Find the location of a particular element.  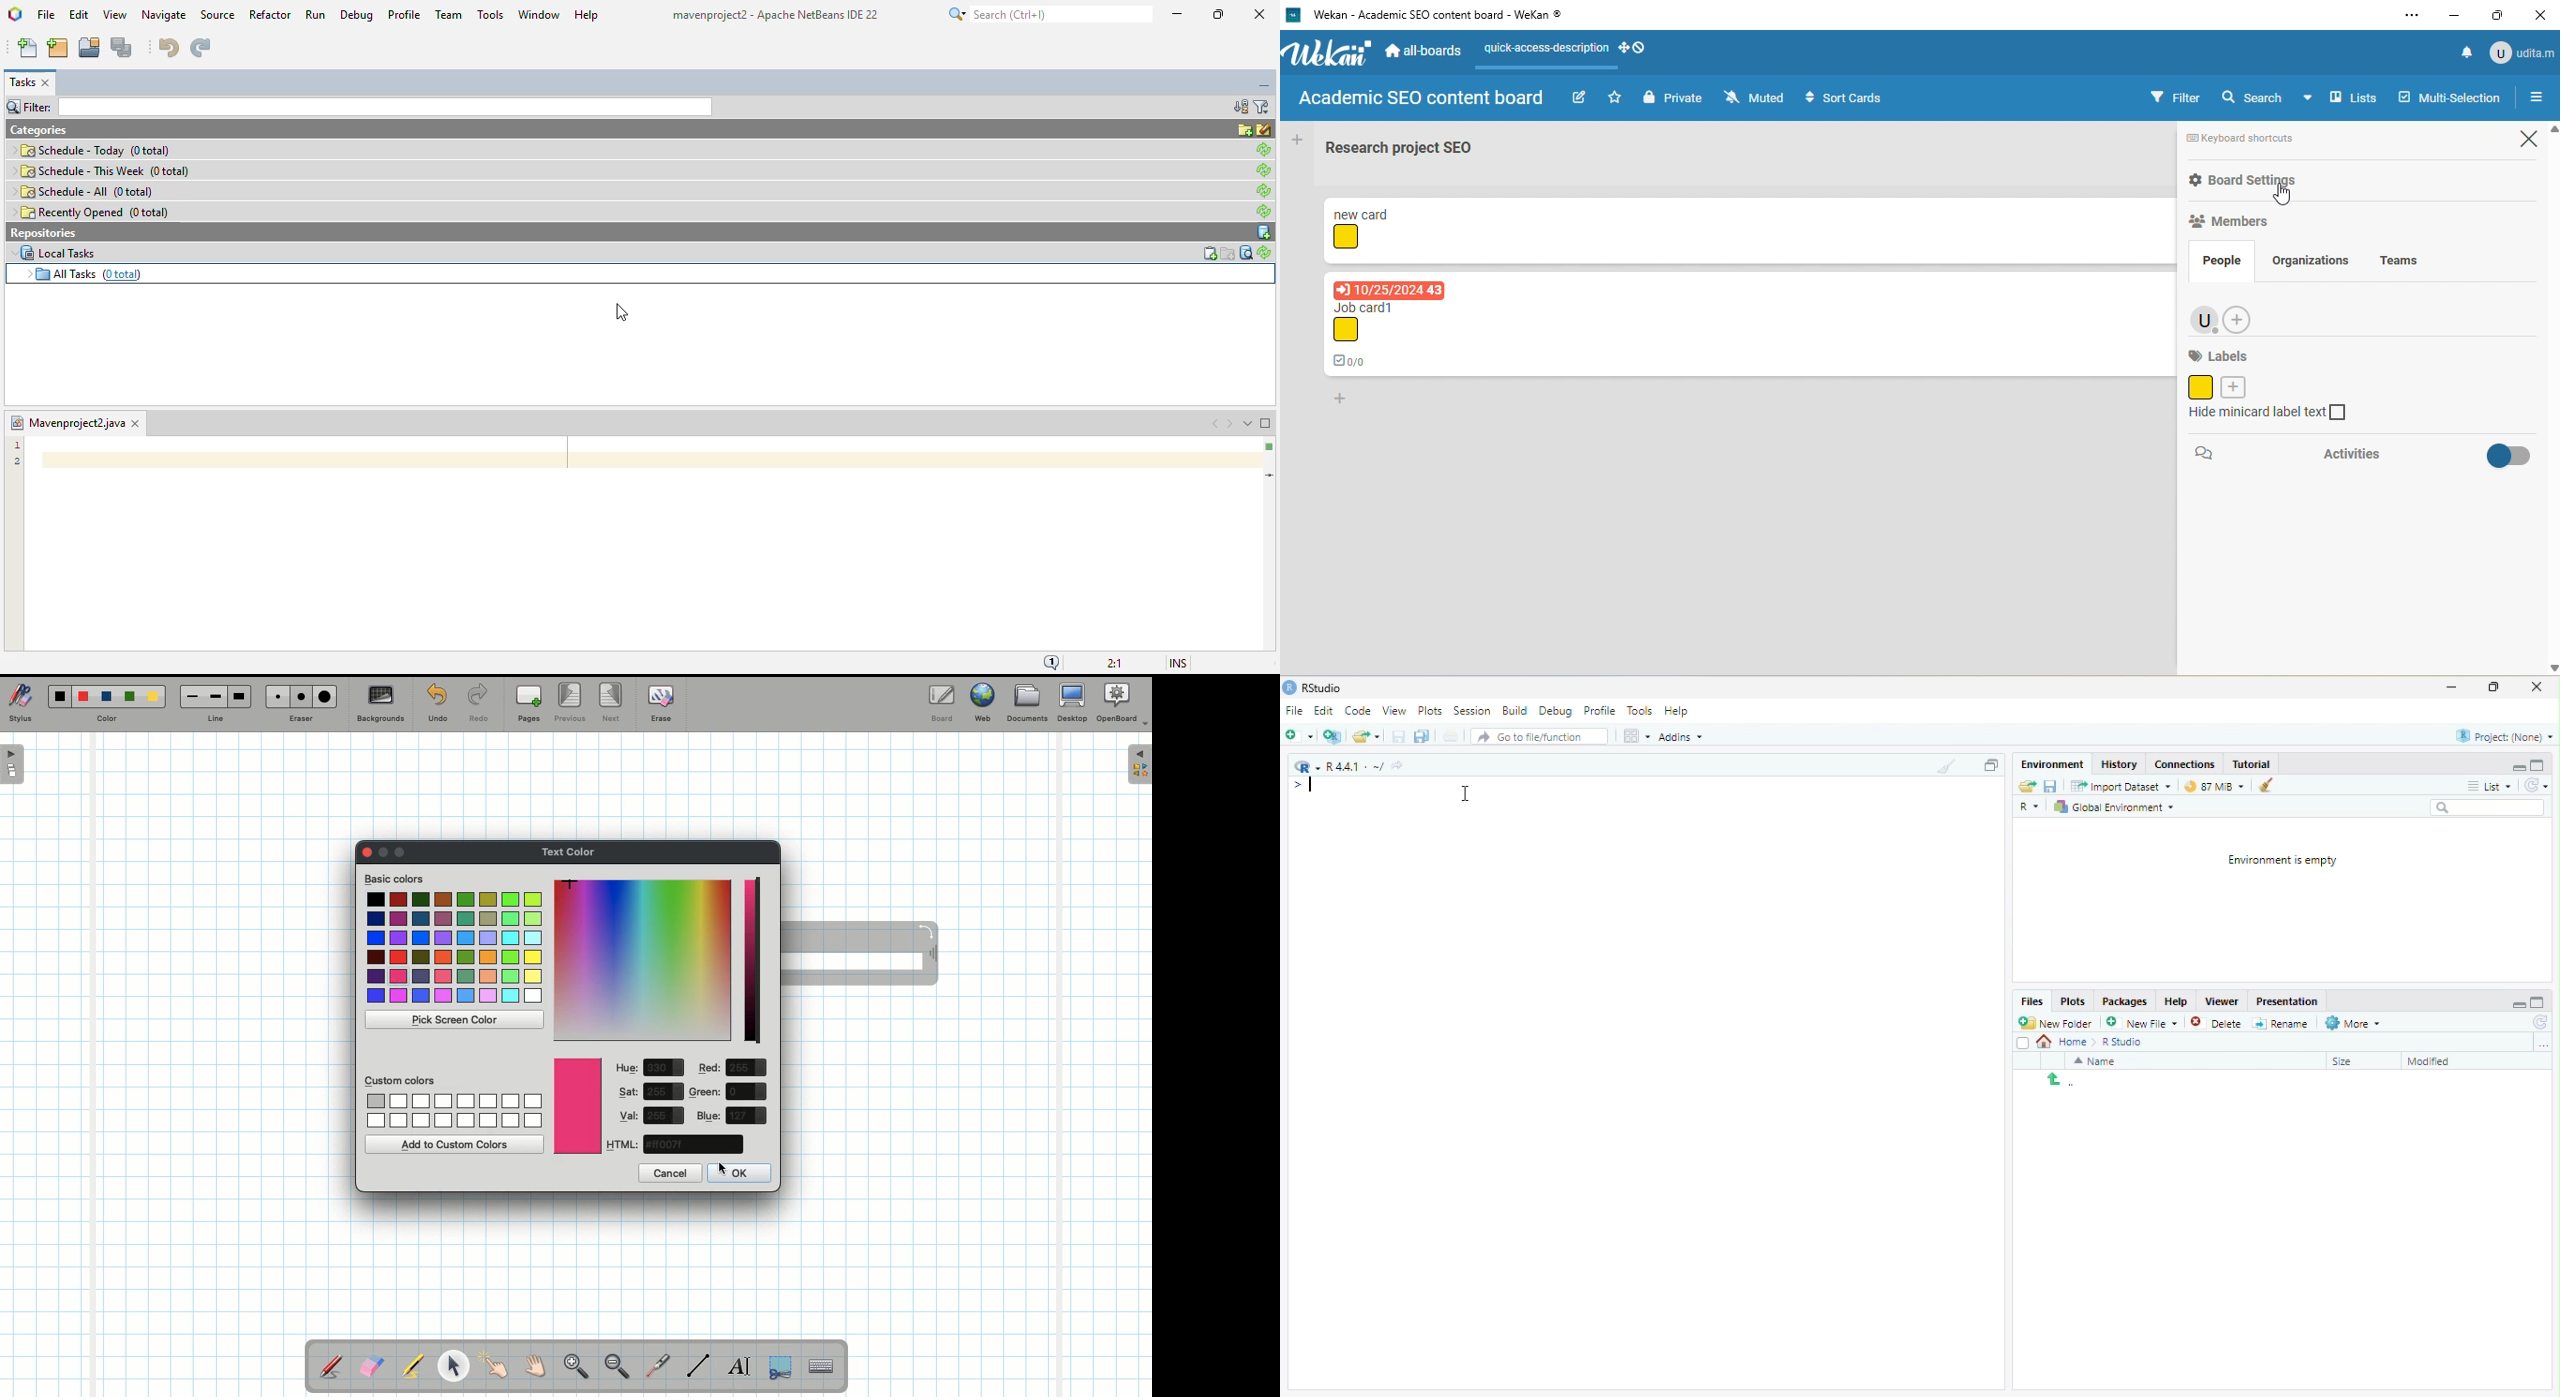

History is located at coordinates (2121, 763).